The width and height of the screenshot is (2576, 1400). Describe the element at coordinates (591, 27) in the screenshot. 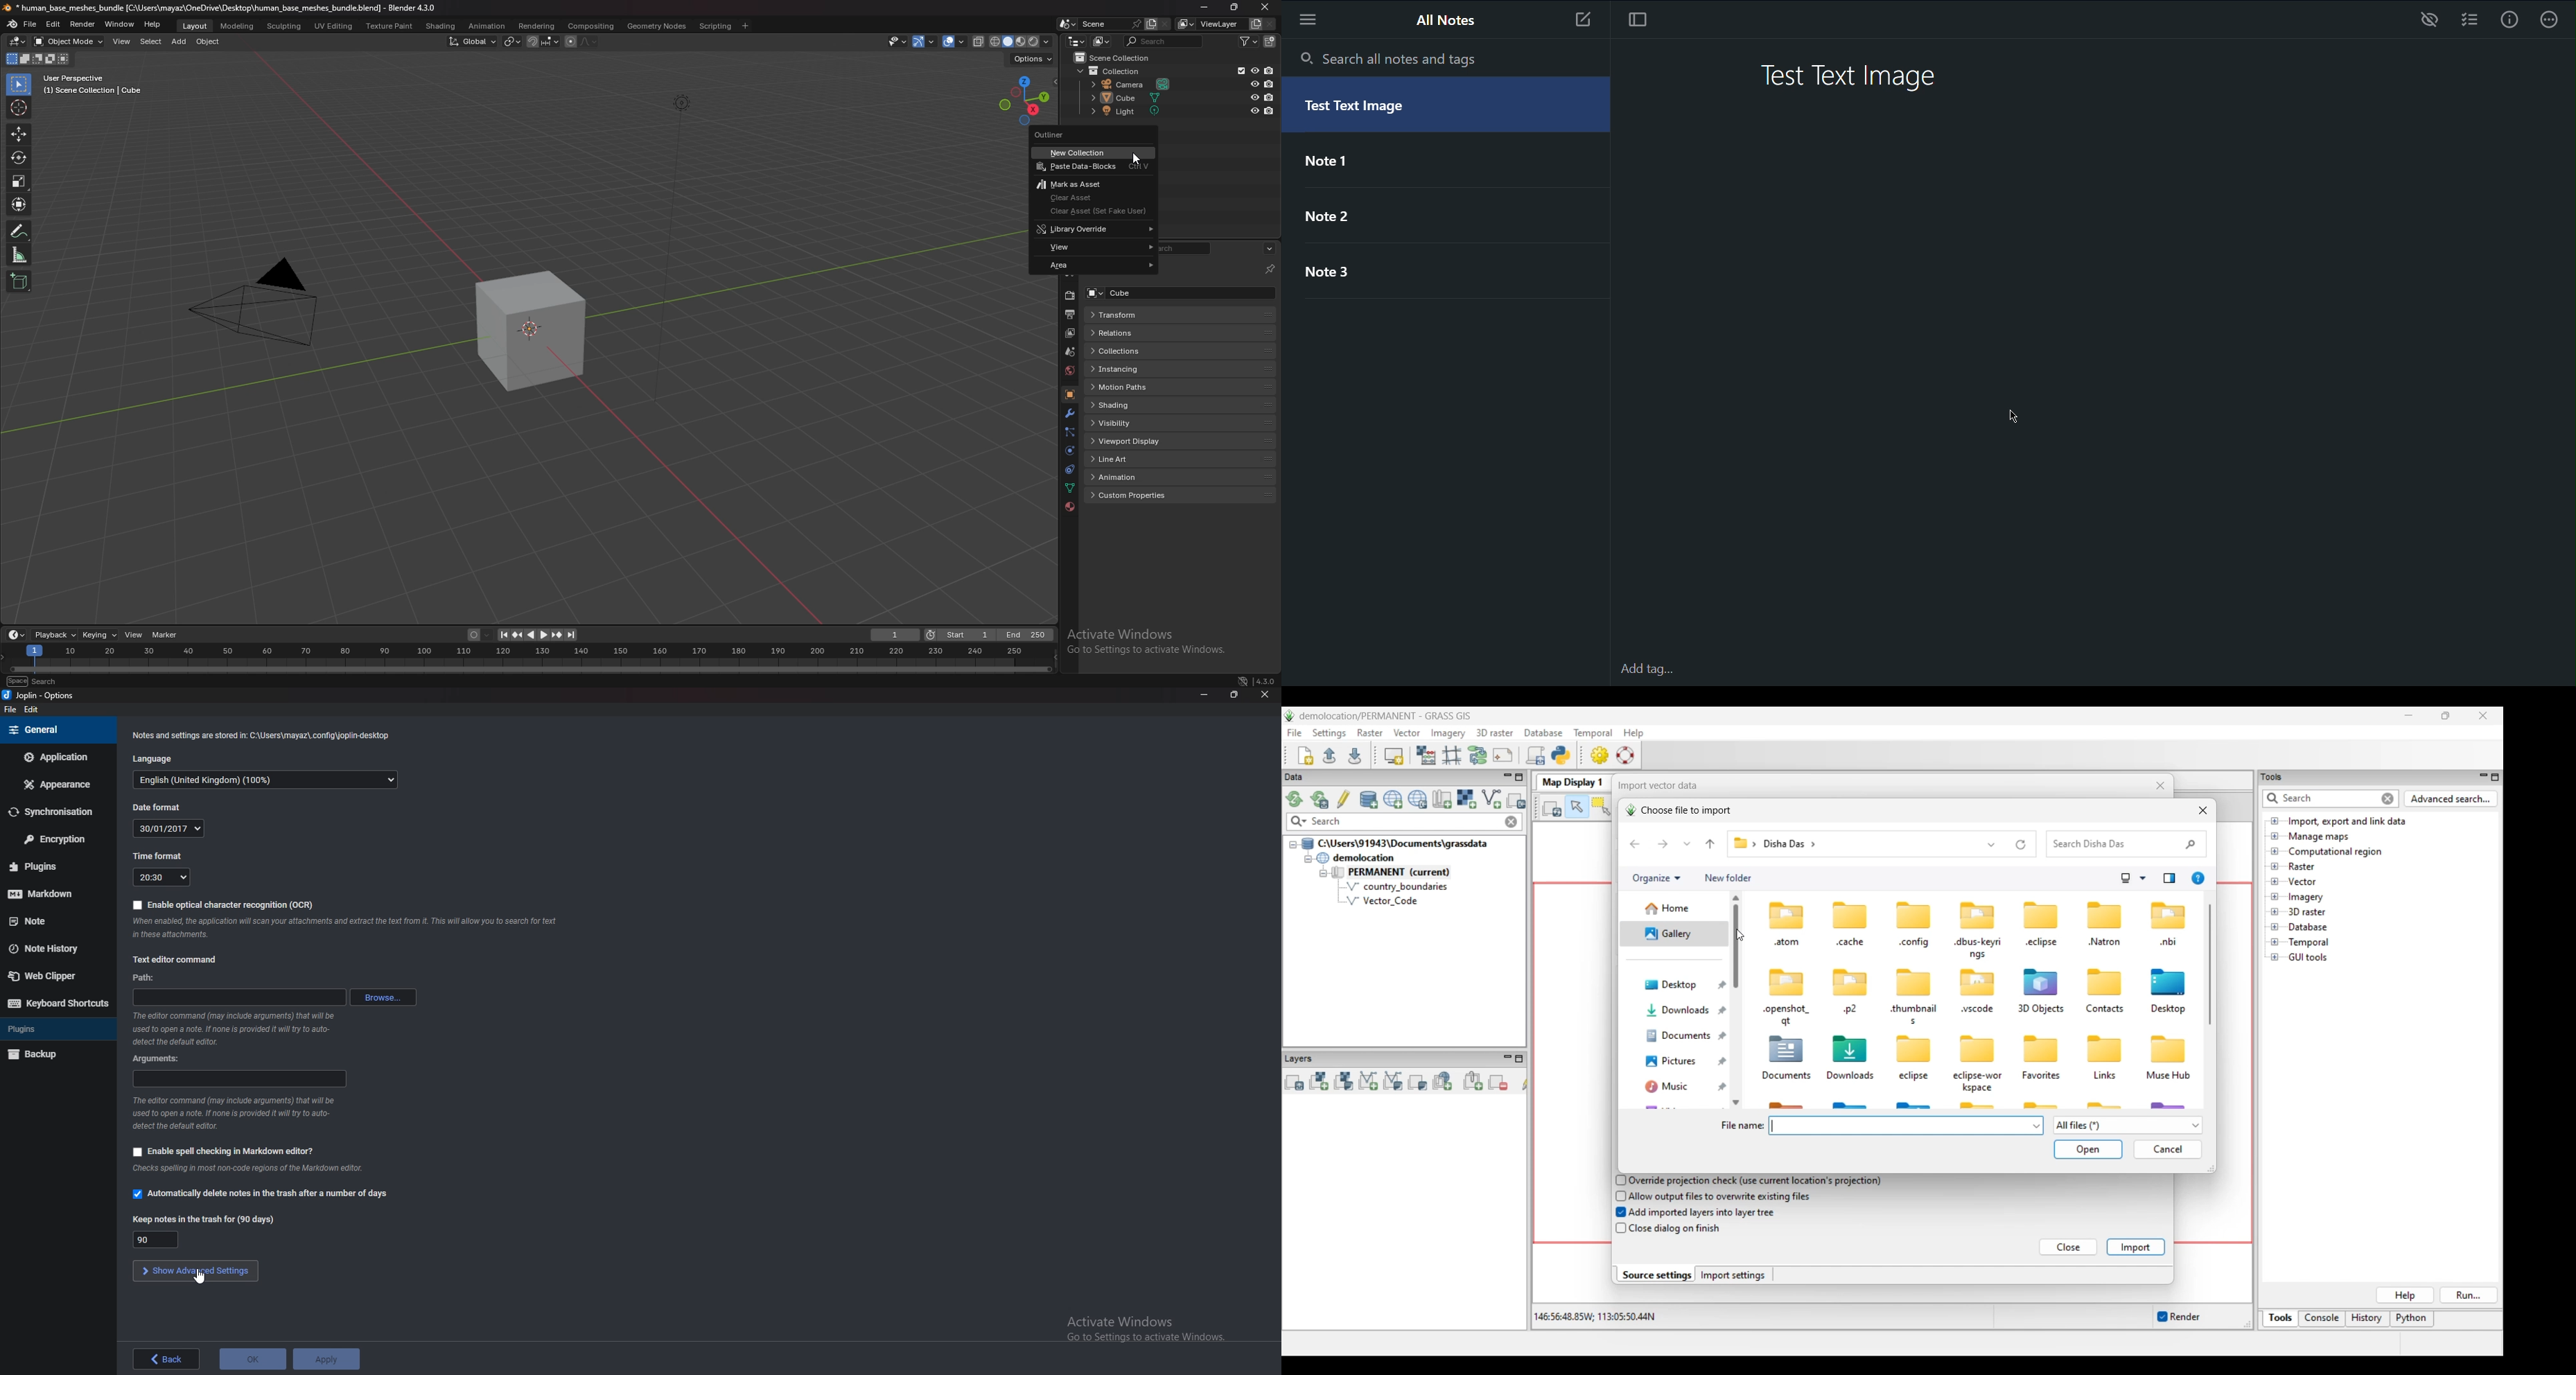

I see `compositing` at that location.